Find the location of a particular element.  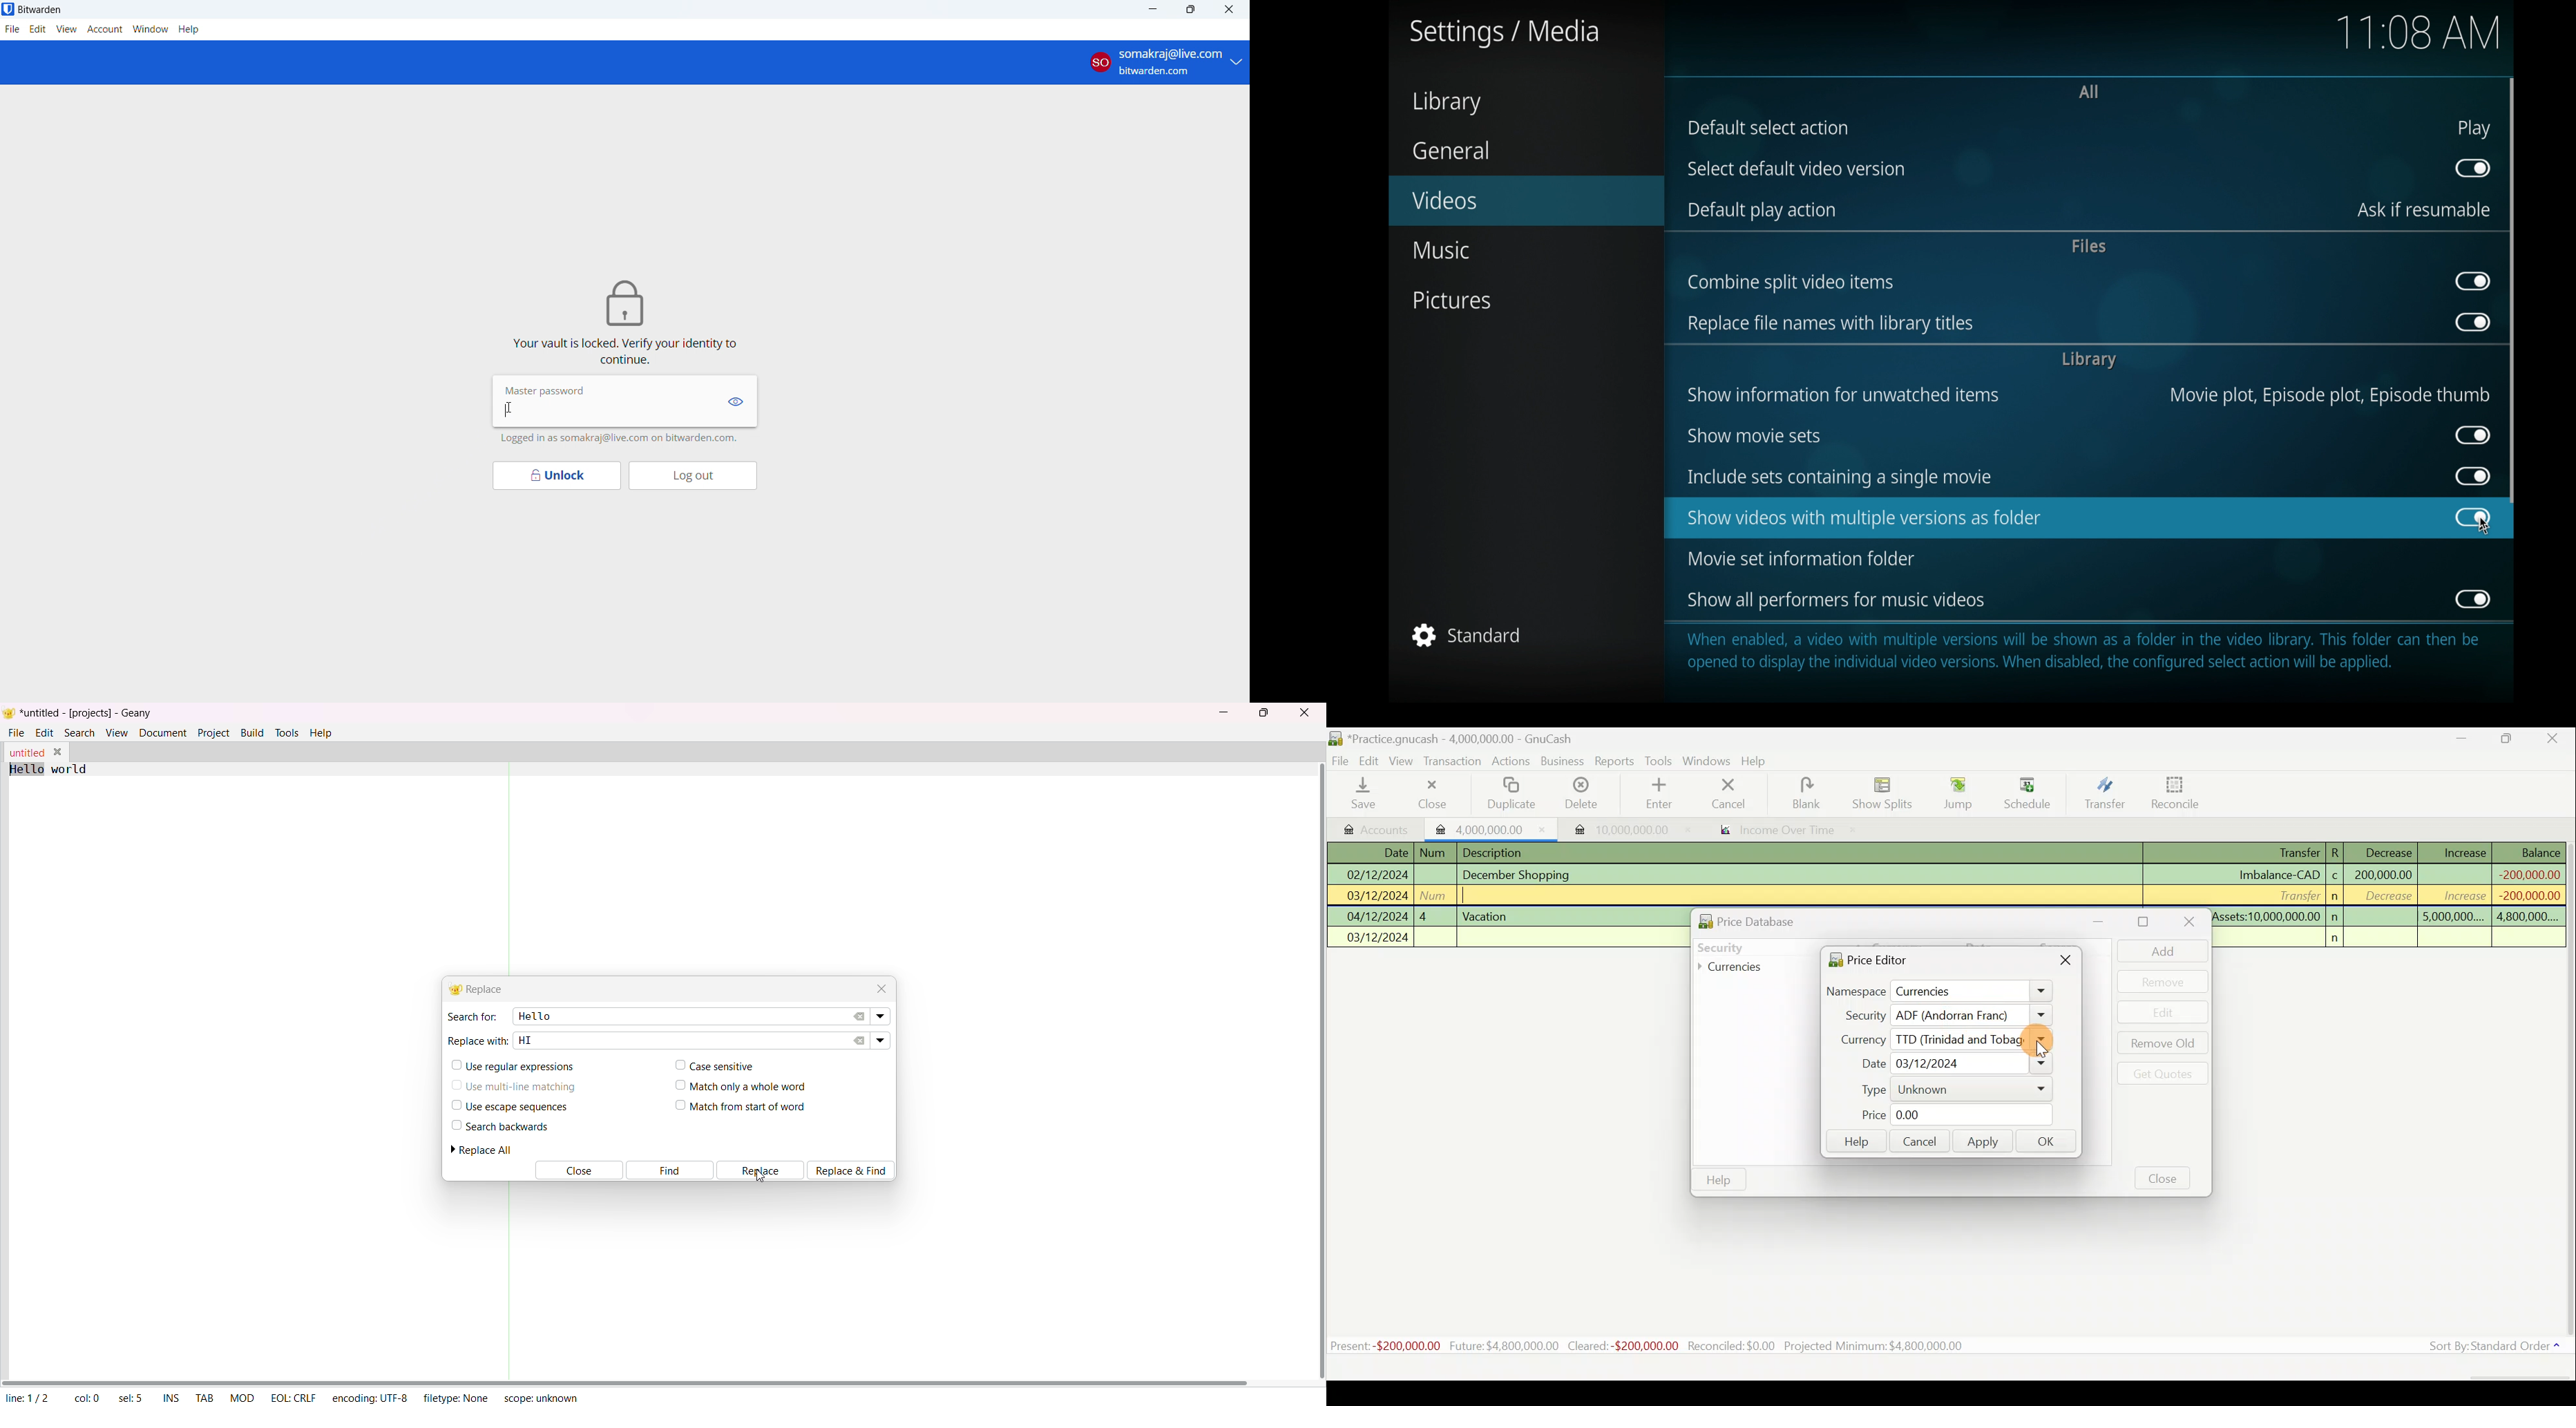

5,000,000 is located at coordinates (2453, 919).